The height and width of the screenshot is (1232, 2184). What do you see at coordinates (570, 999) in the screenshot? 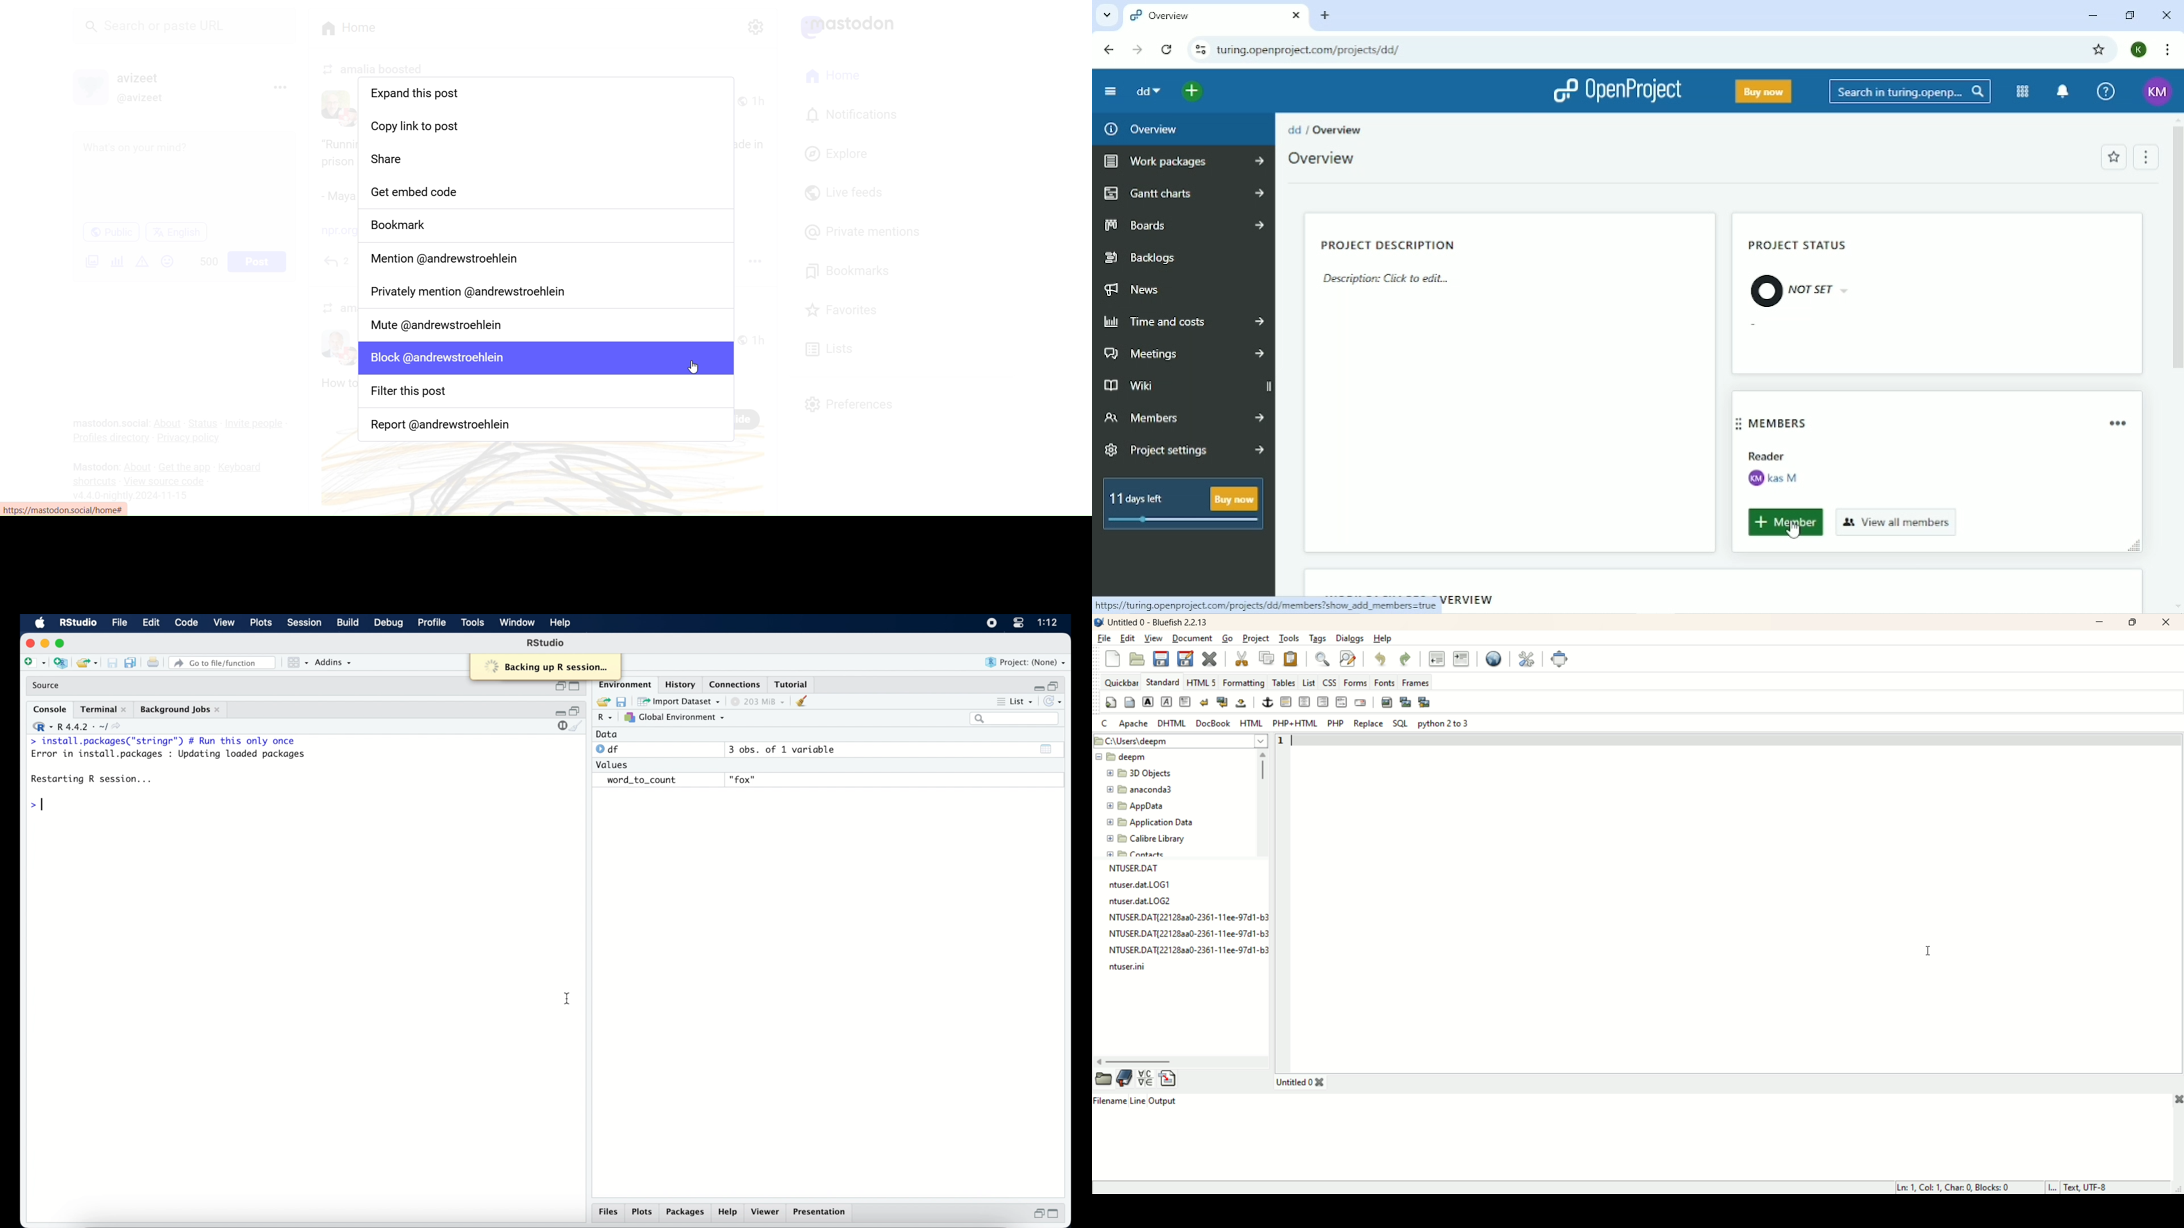
I see `I beam cursor` at bounding box center [570, 999].